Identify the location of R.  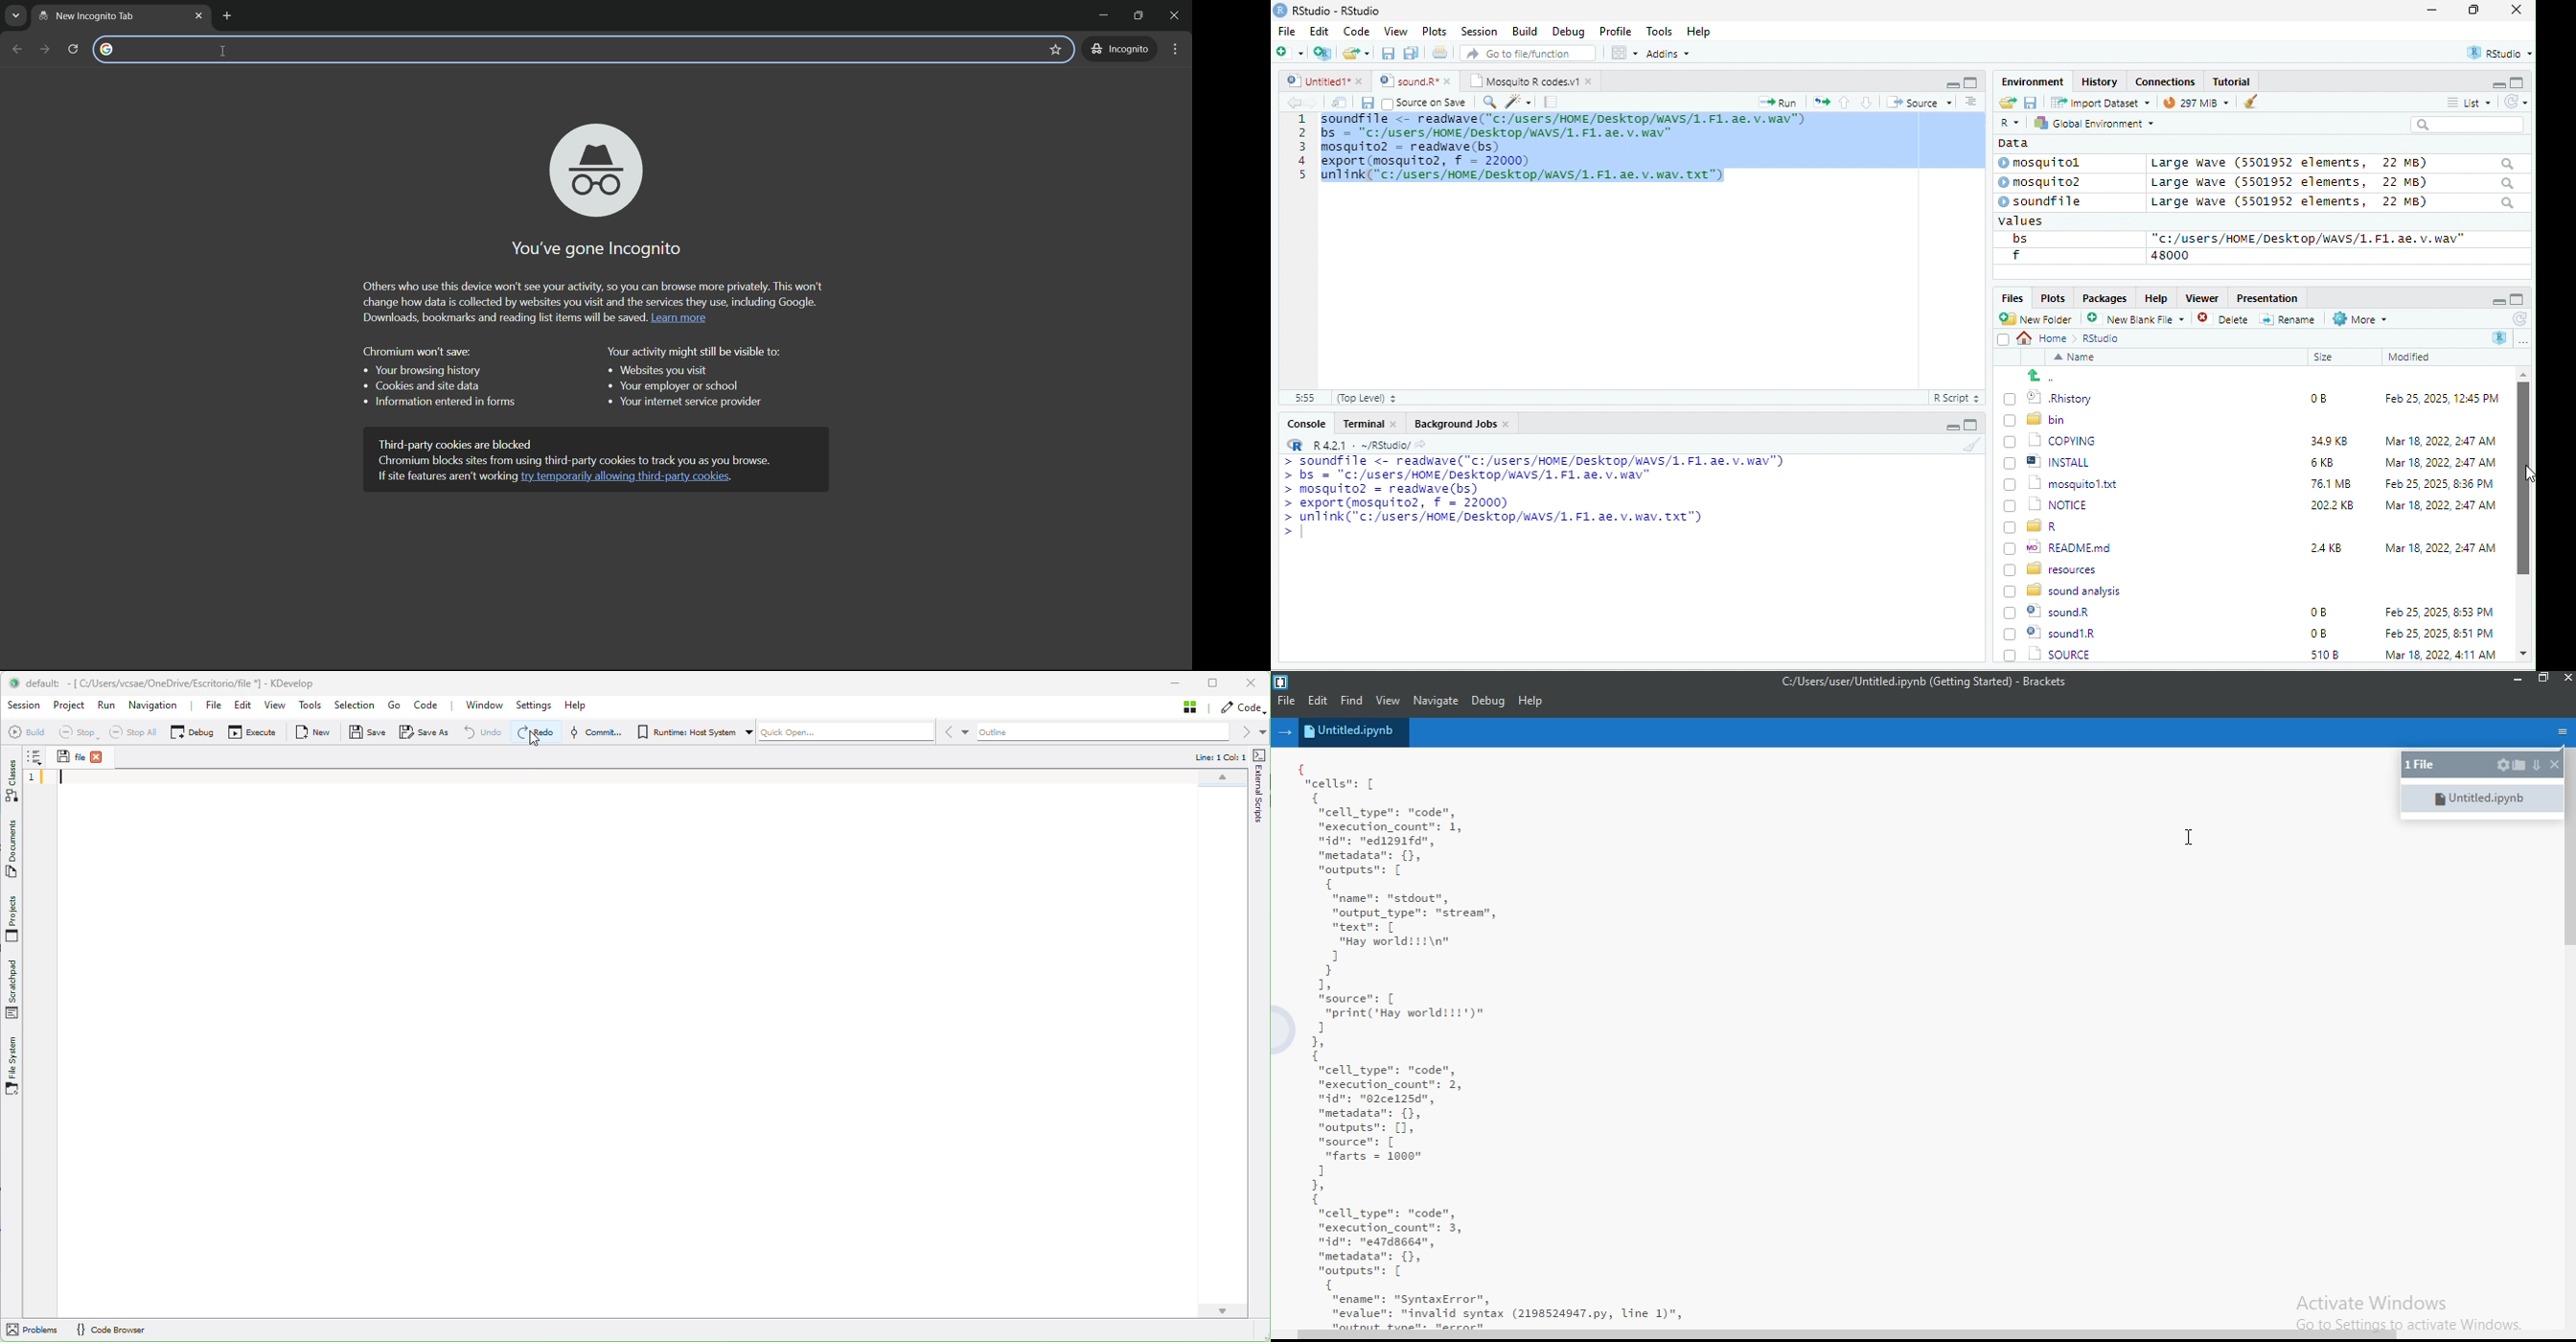
(2008, 124).